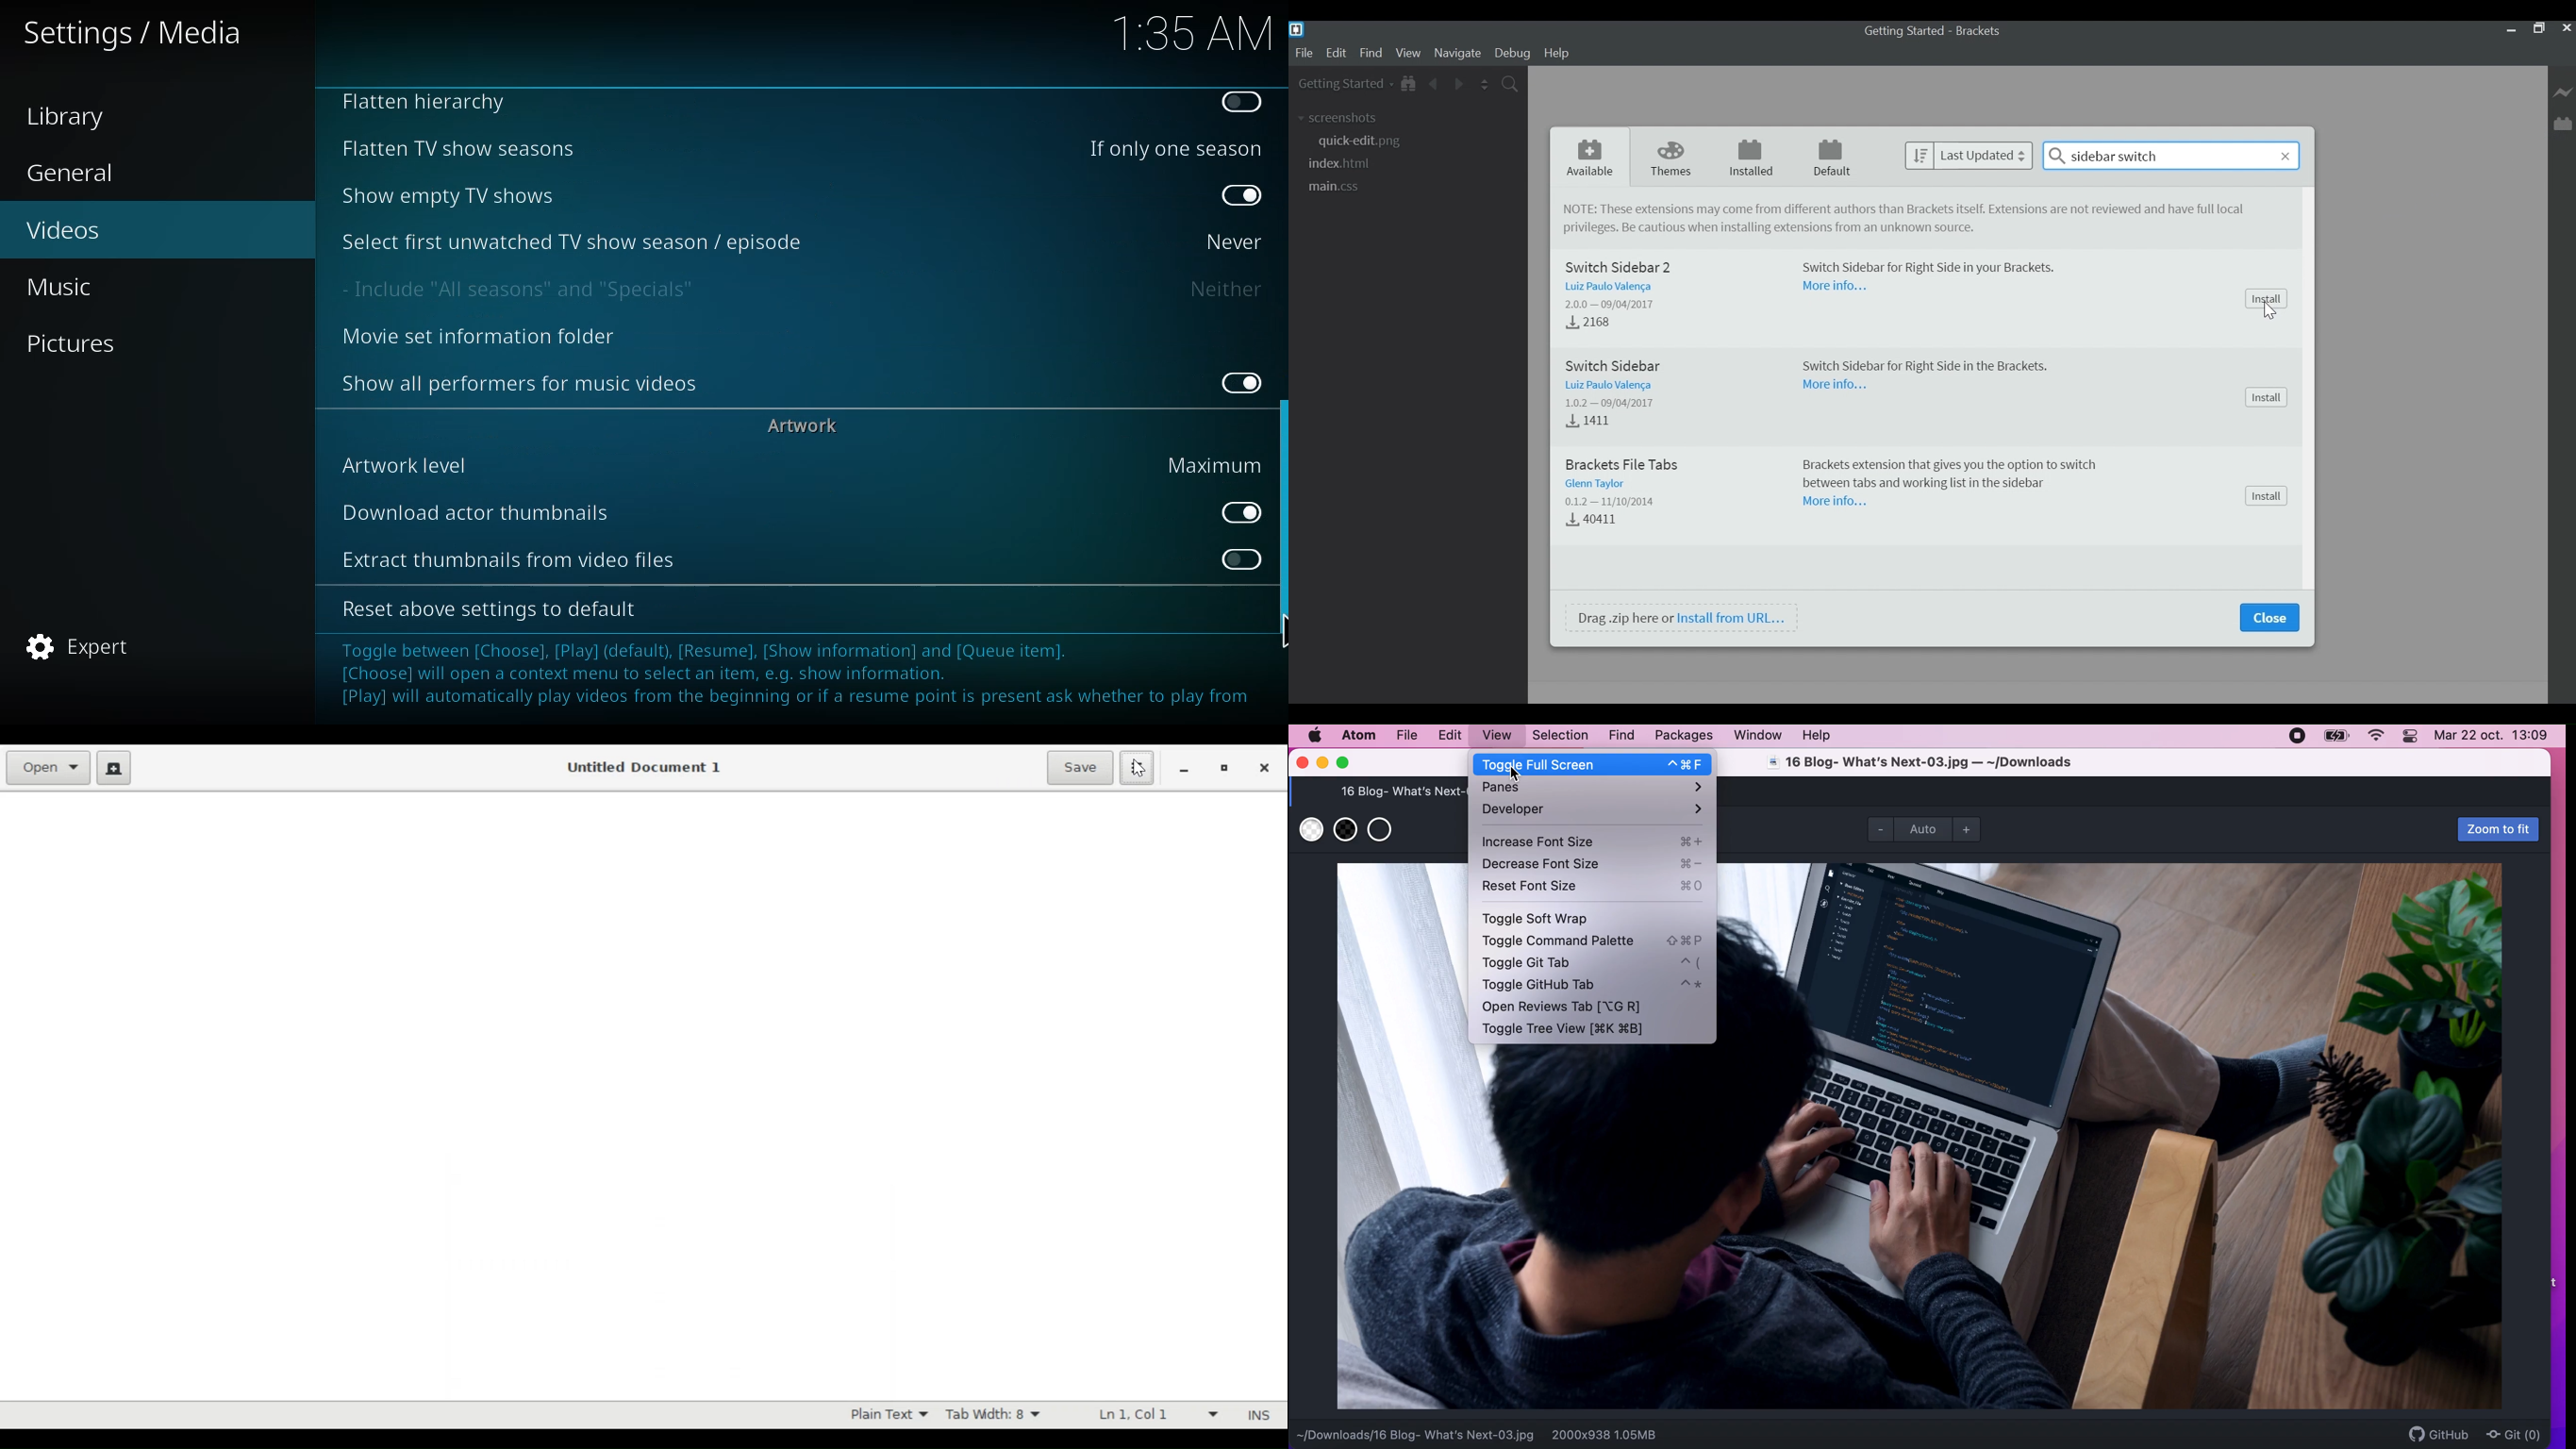 This screenshot has width=2576, height=1456. I want to click on more Information, so click(1833, 502).